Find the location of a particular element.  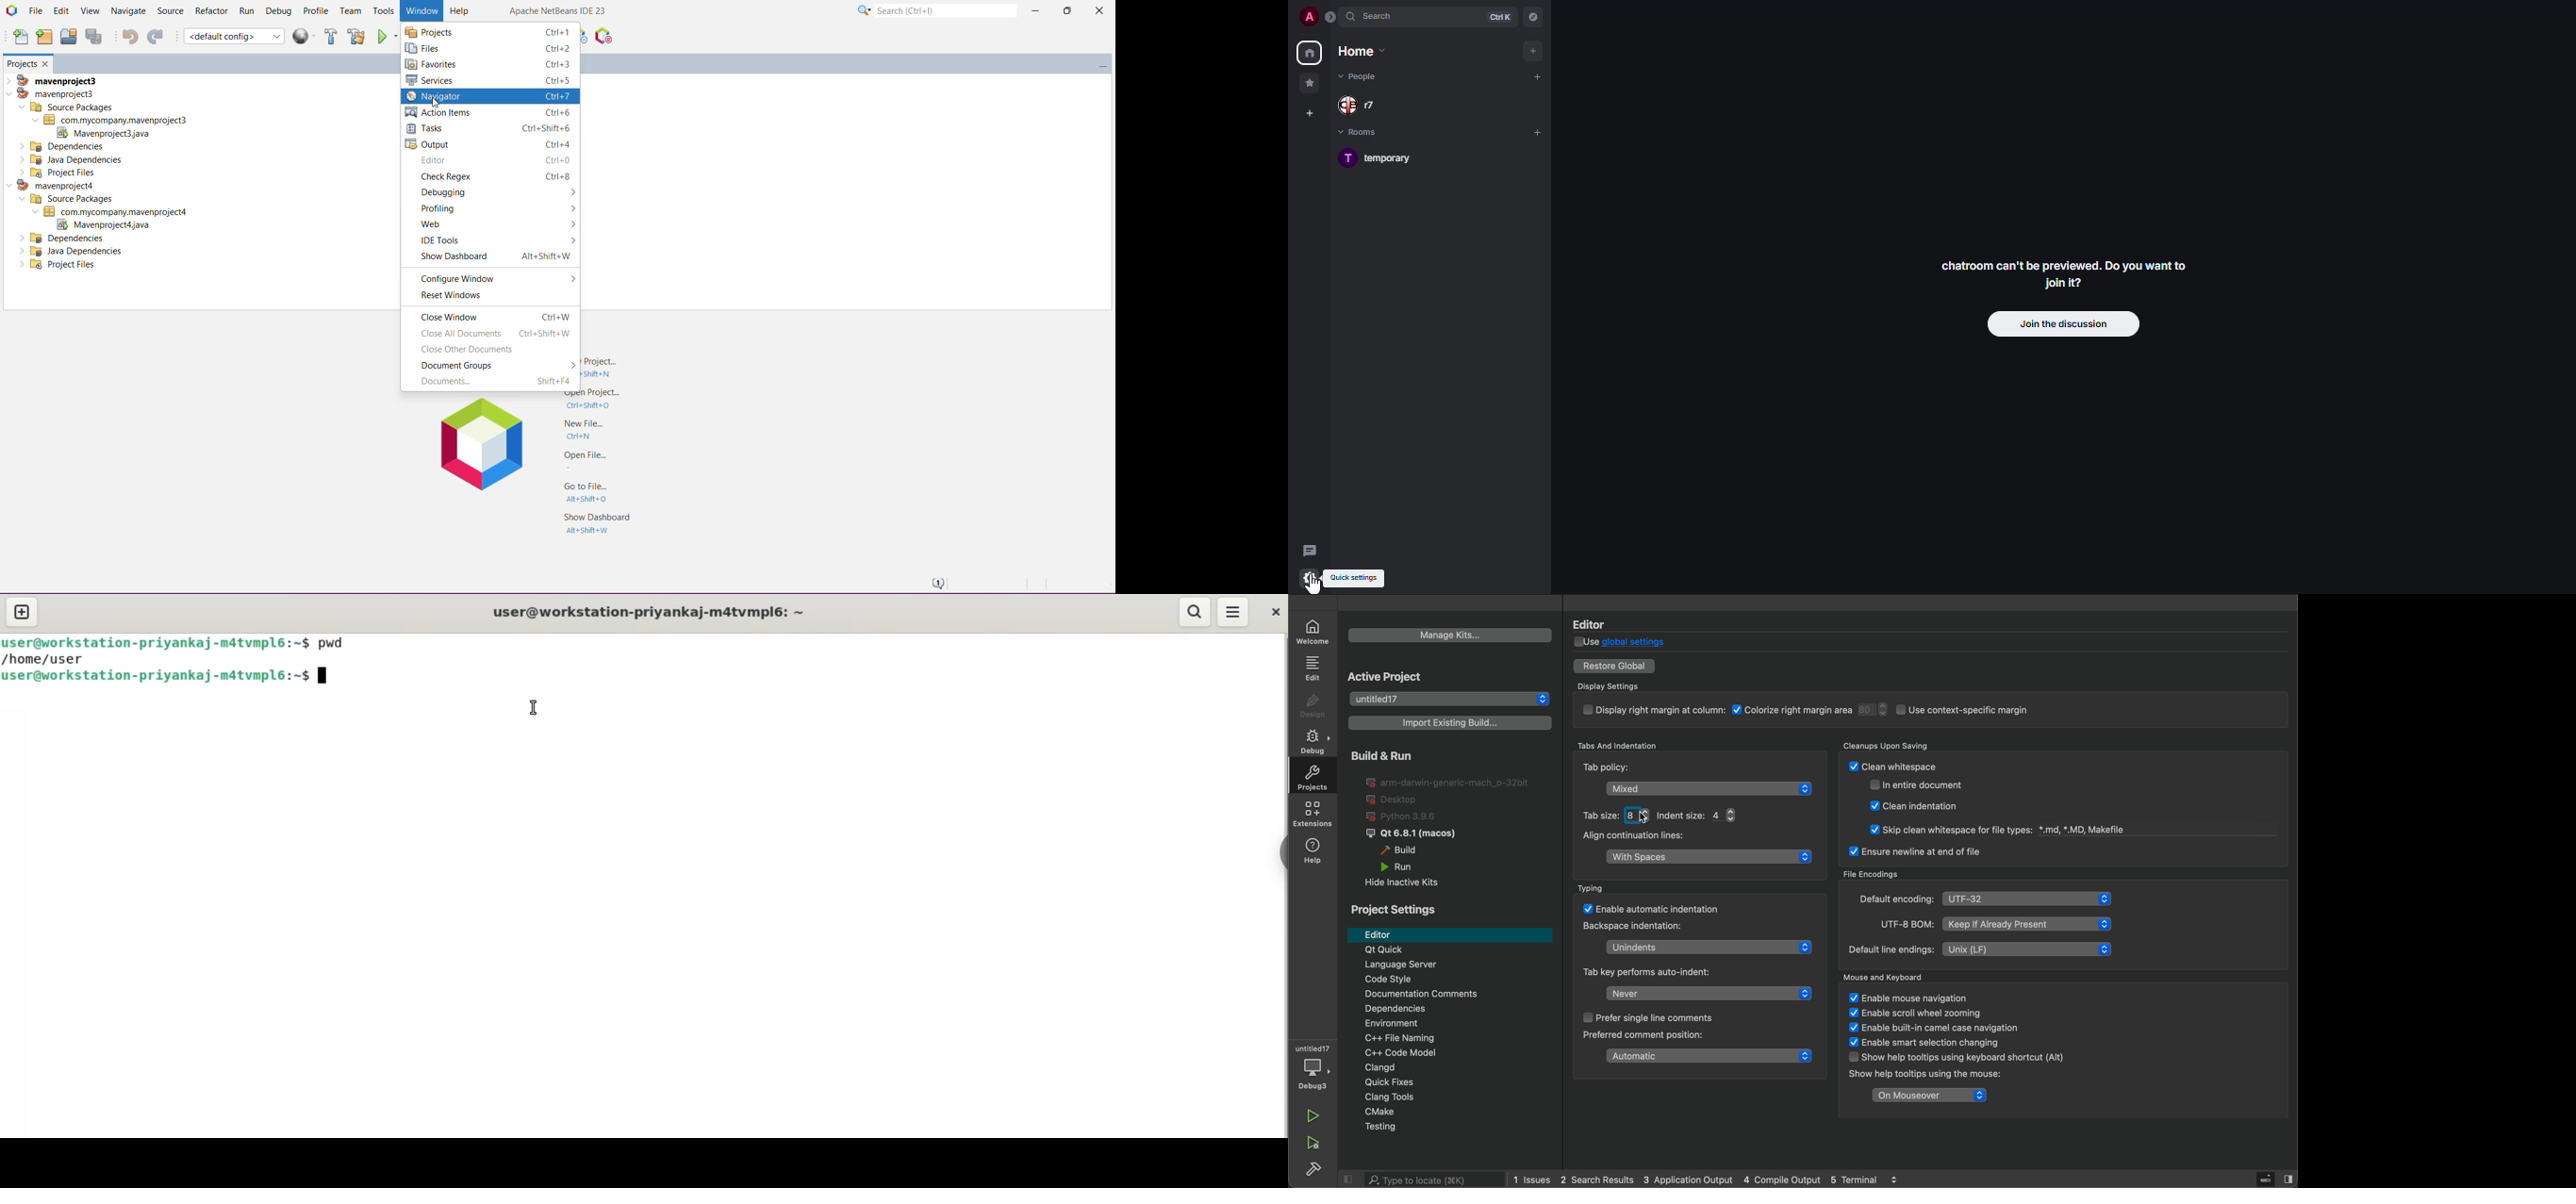

people is located at coordinates (1363, 77).